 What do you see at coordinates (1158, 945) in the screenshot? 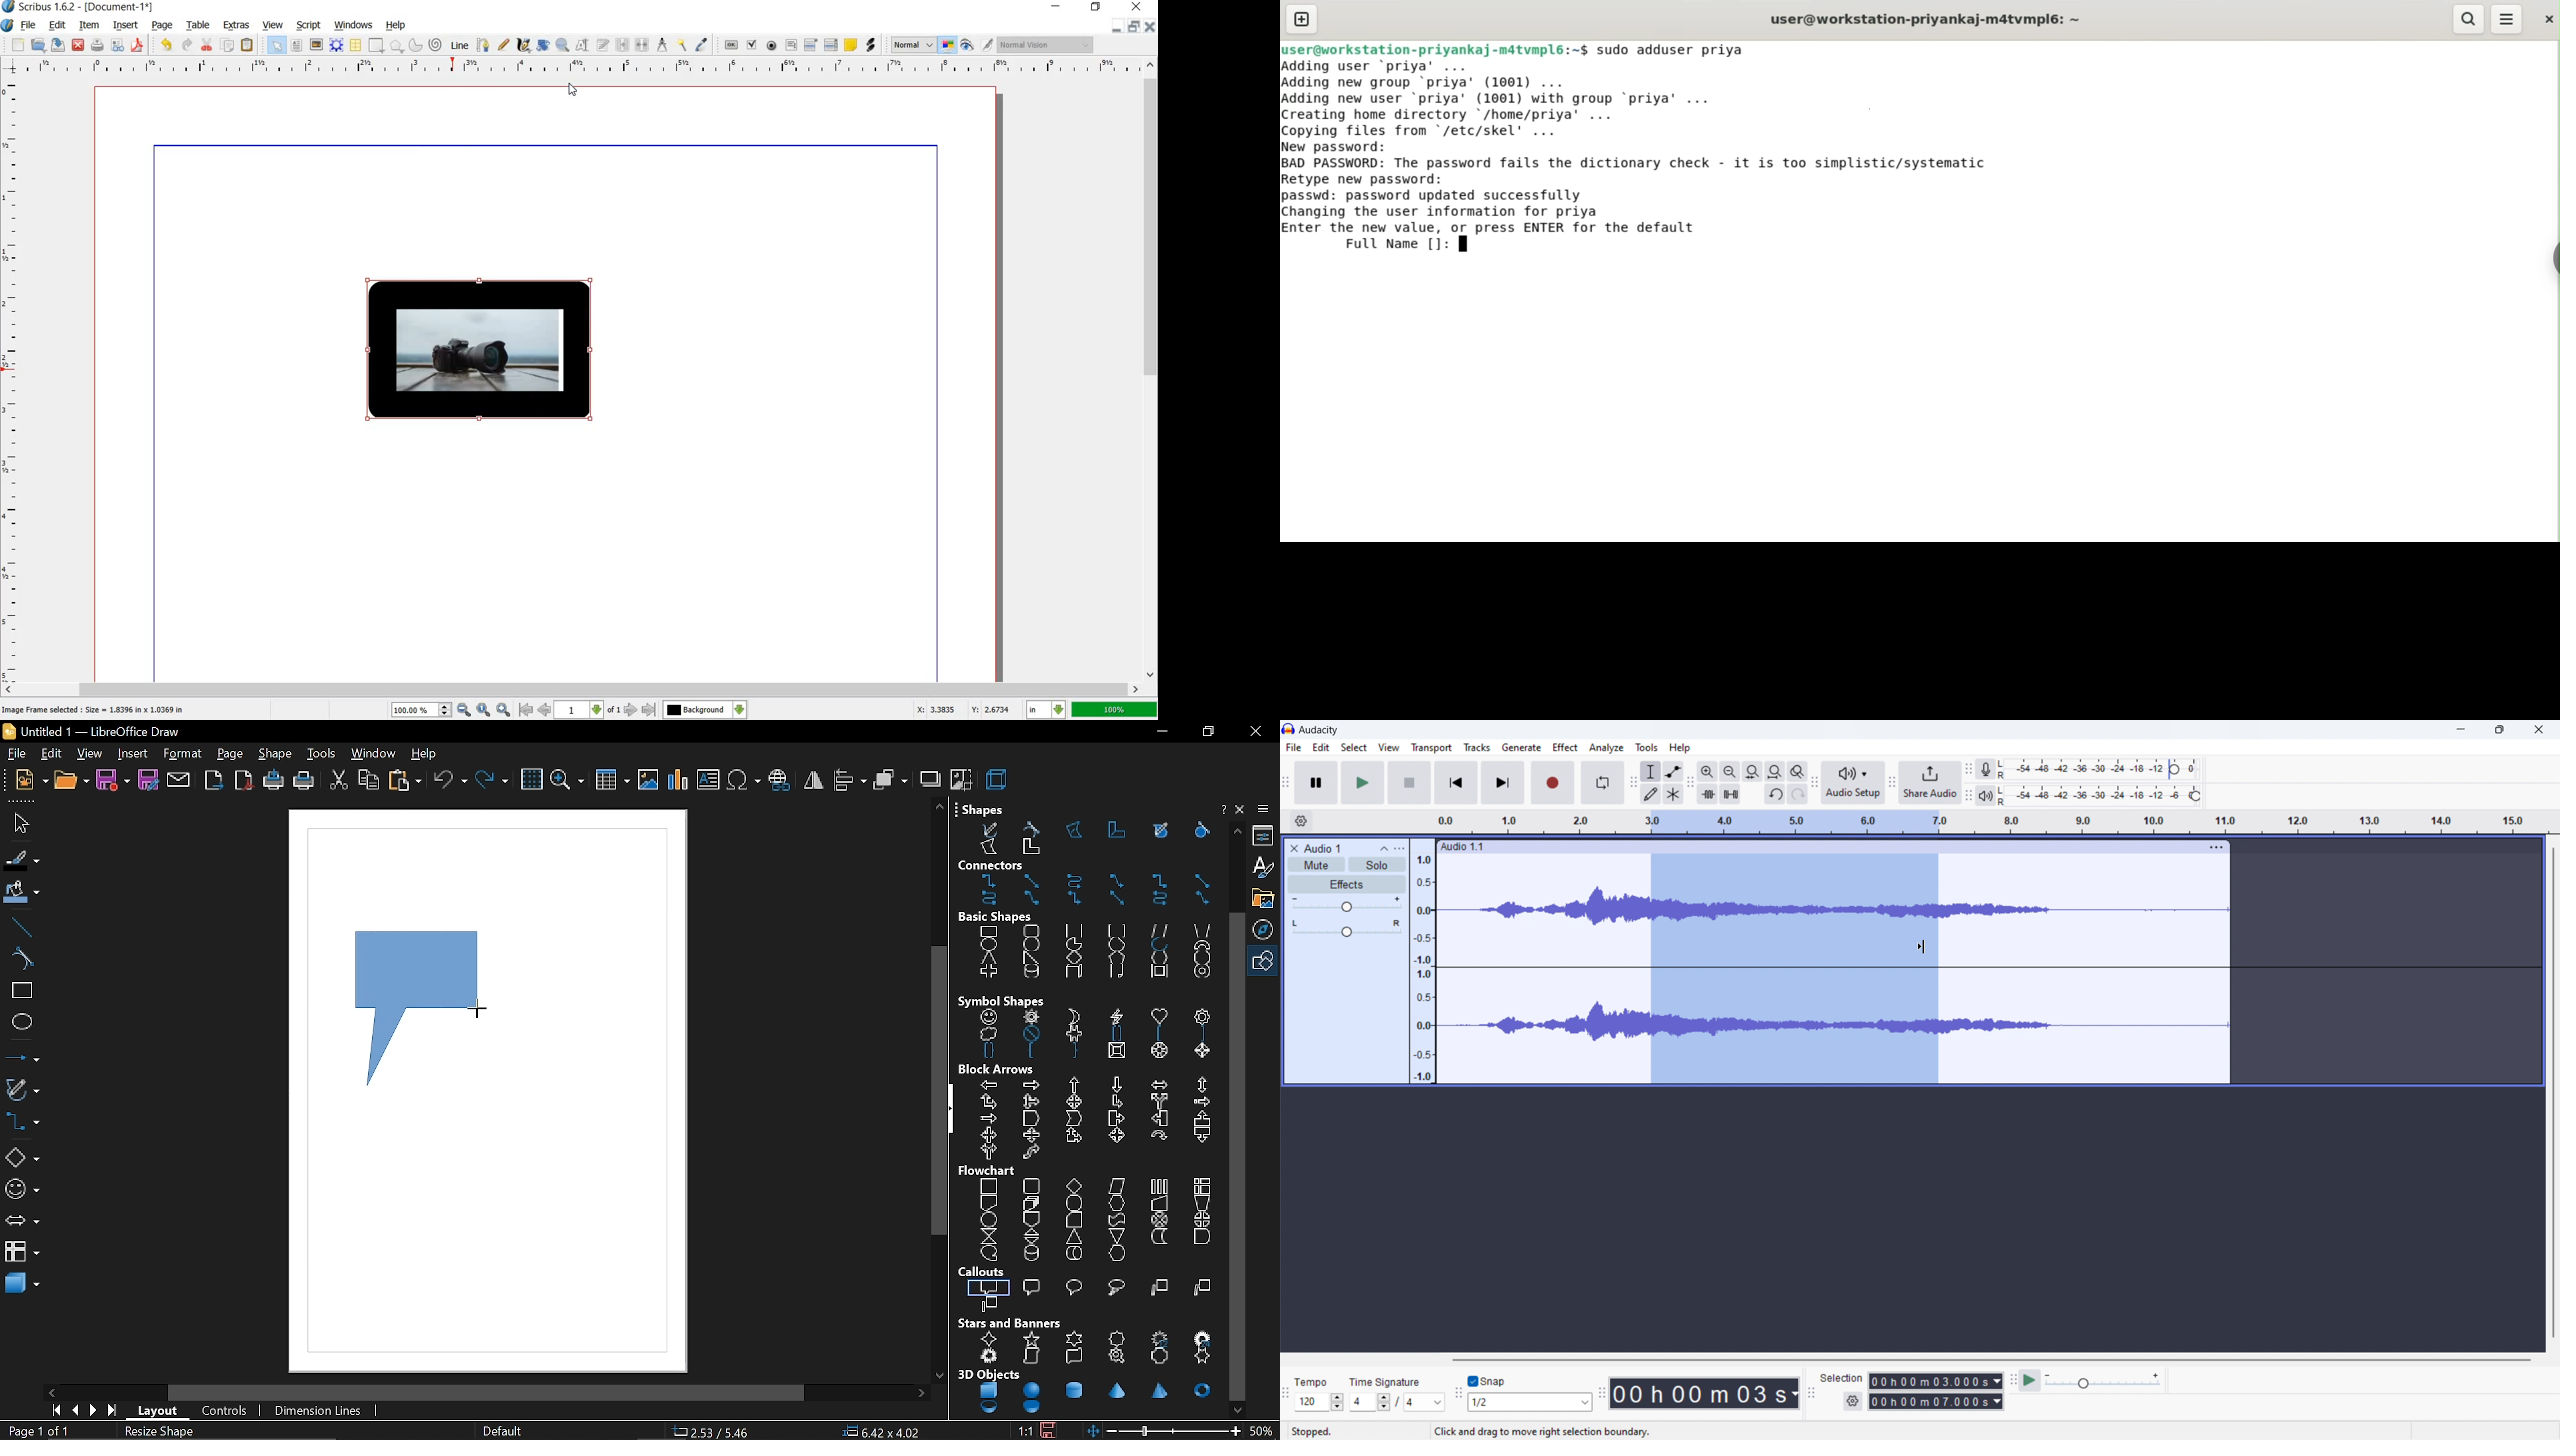
I see `arc` at bounding box center [1158, 945].